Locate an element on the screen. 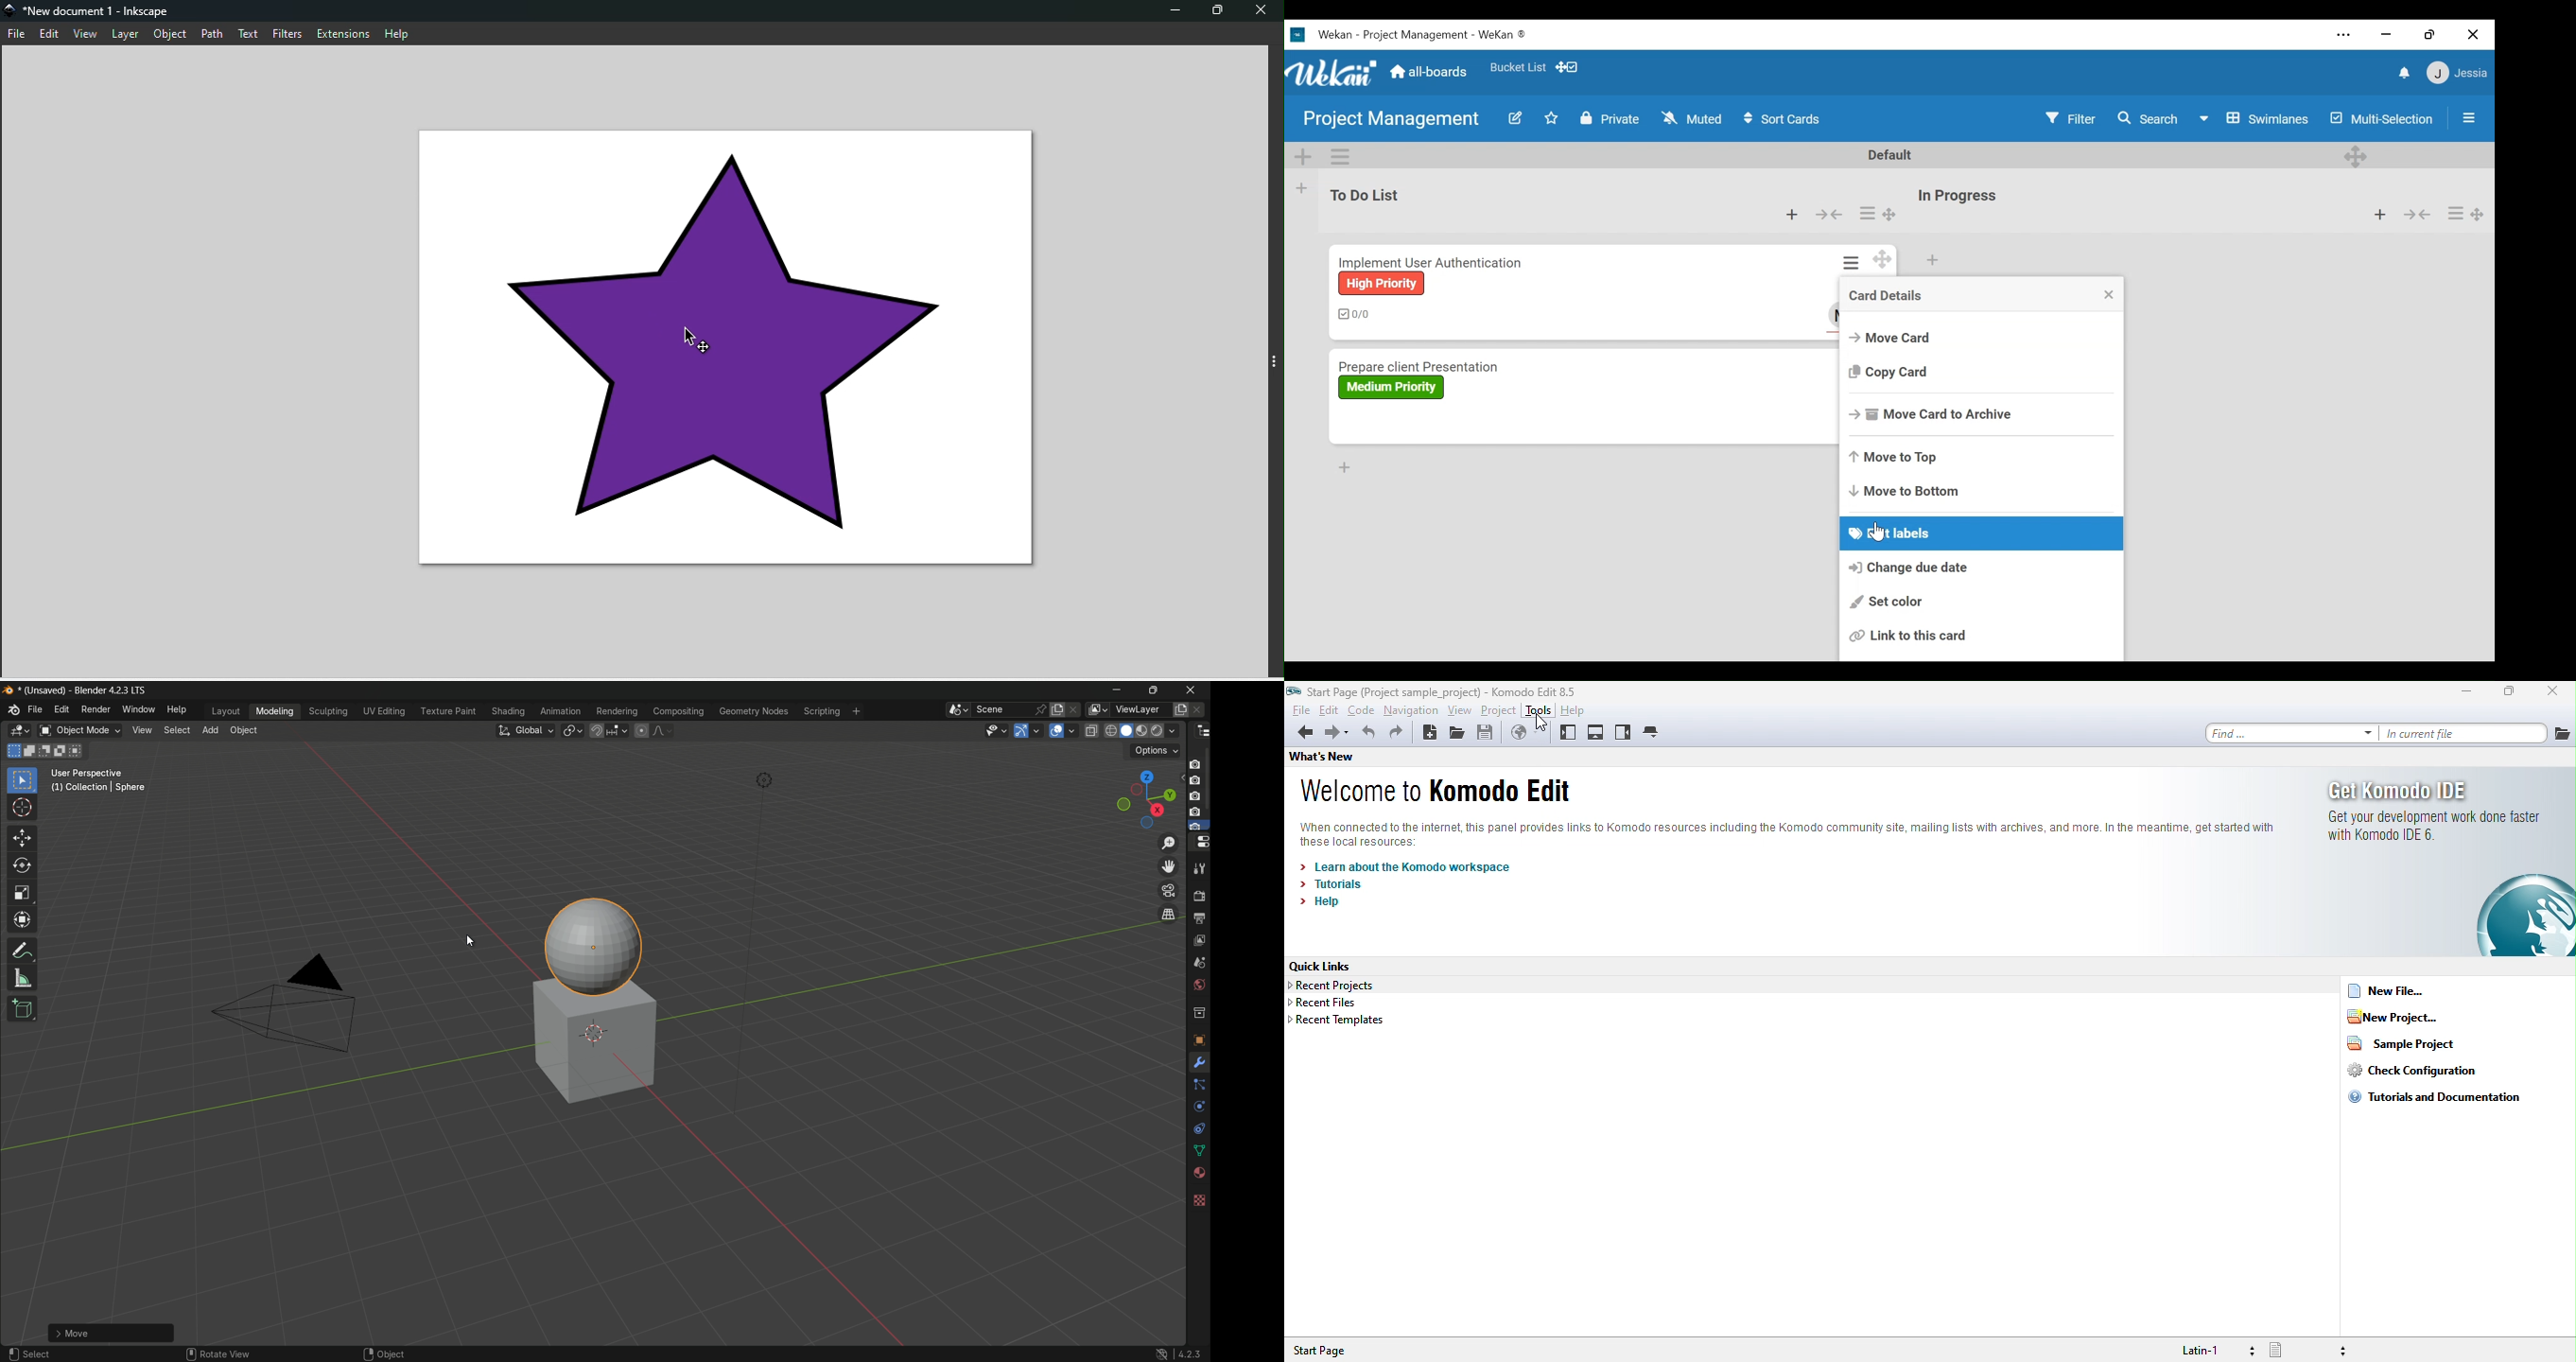 Image resolution: width=2576 pixels, height=1372 pixels. solid display is located at coordinates (1127, 730).